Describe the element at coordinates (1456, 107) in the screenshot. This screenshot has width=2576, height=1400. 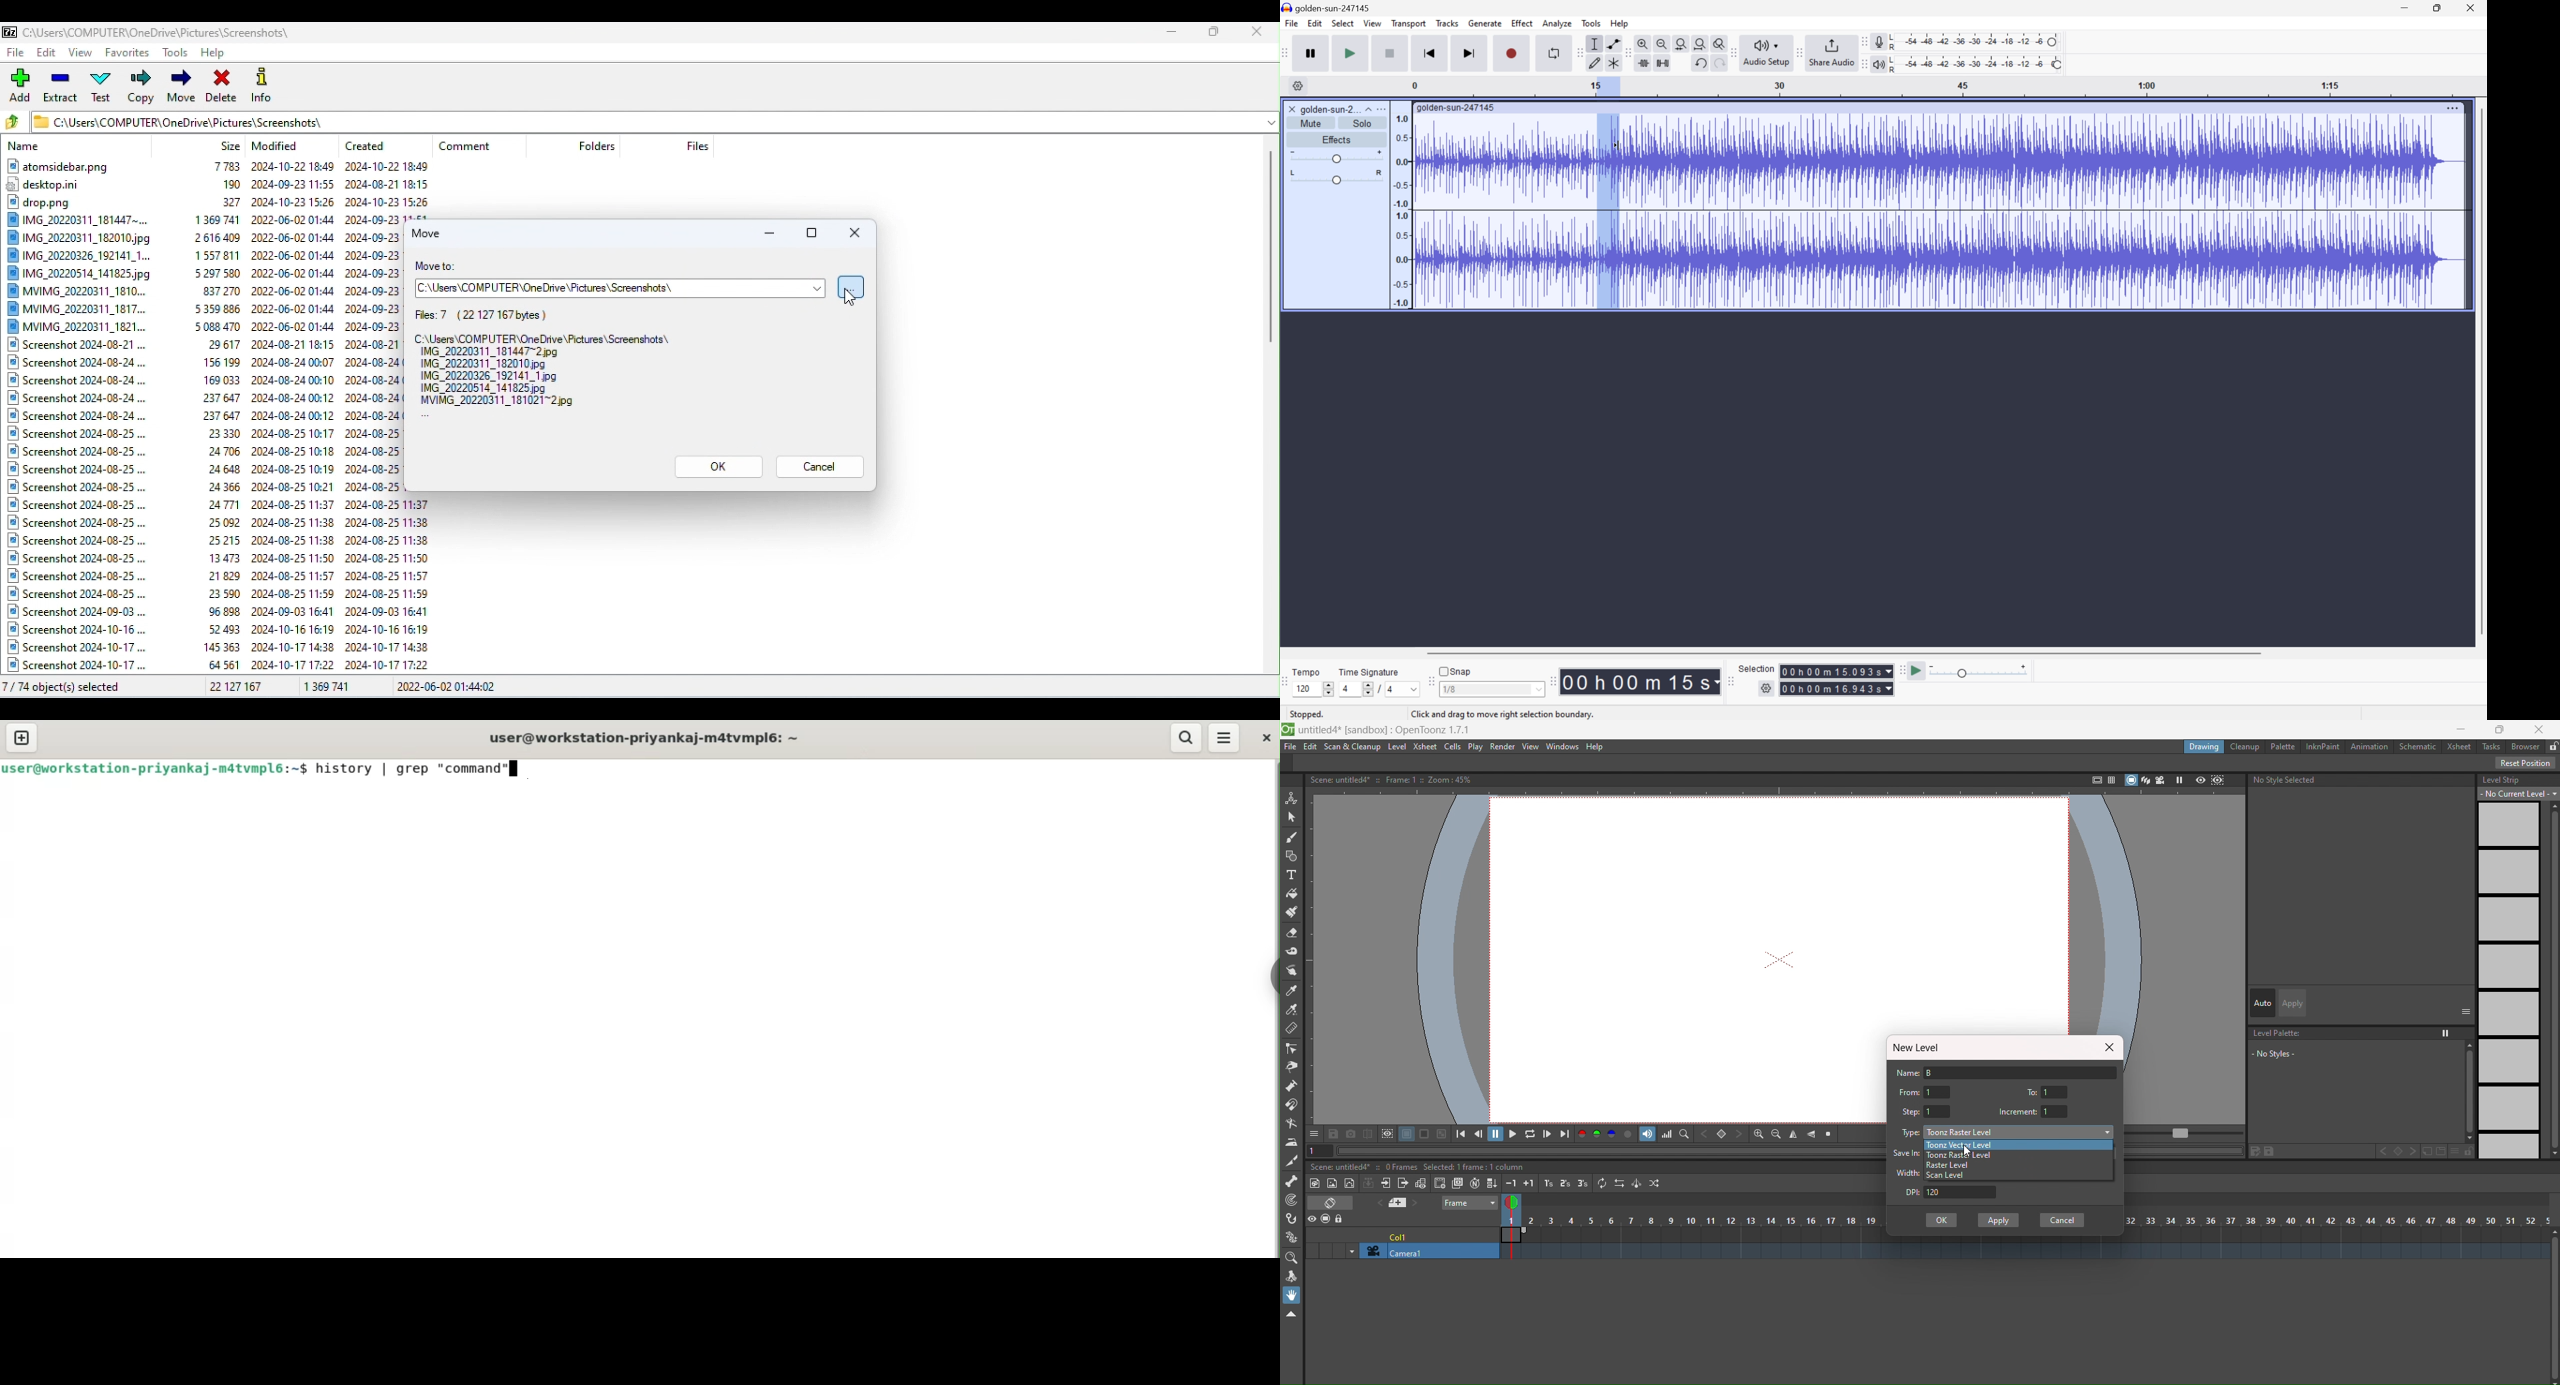
I see `golden-sun-247145` at that location.